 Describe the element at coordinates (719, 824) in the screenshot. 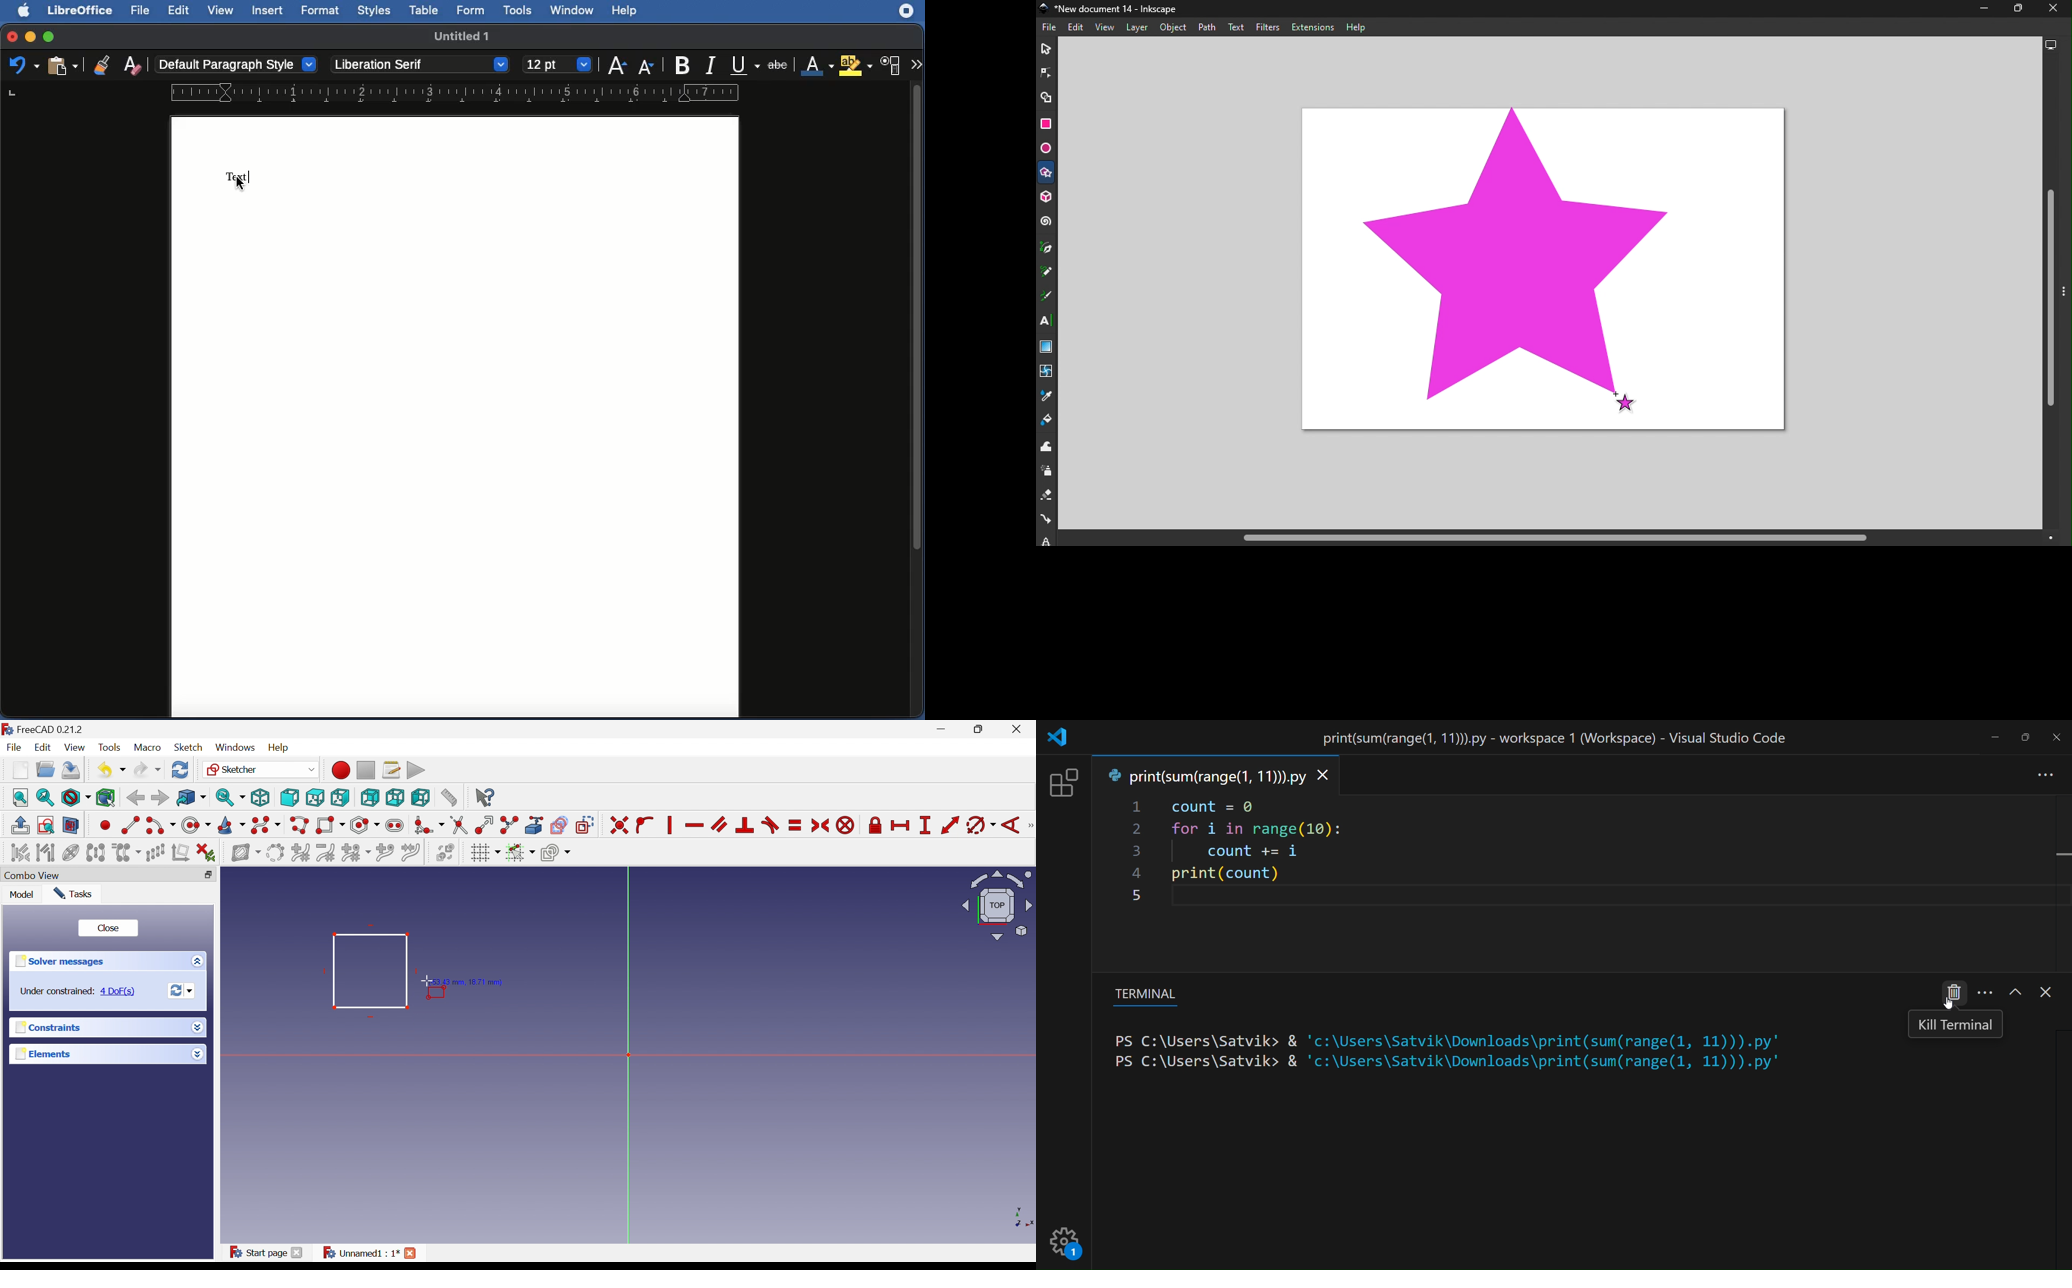

I see `Constrain parallel` at that location.